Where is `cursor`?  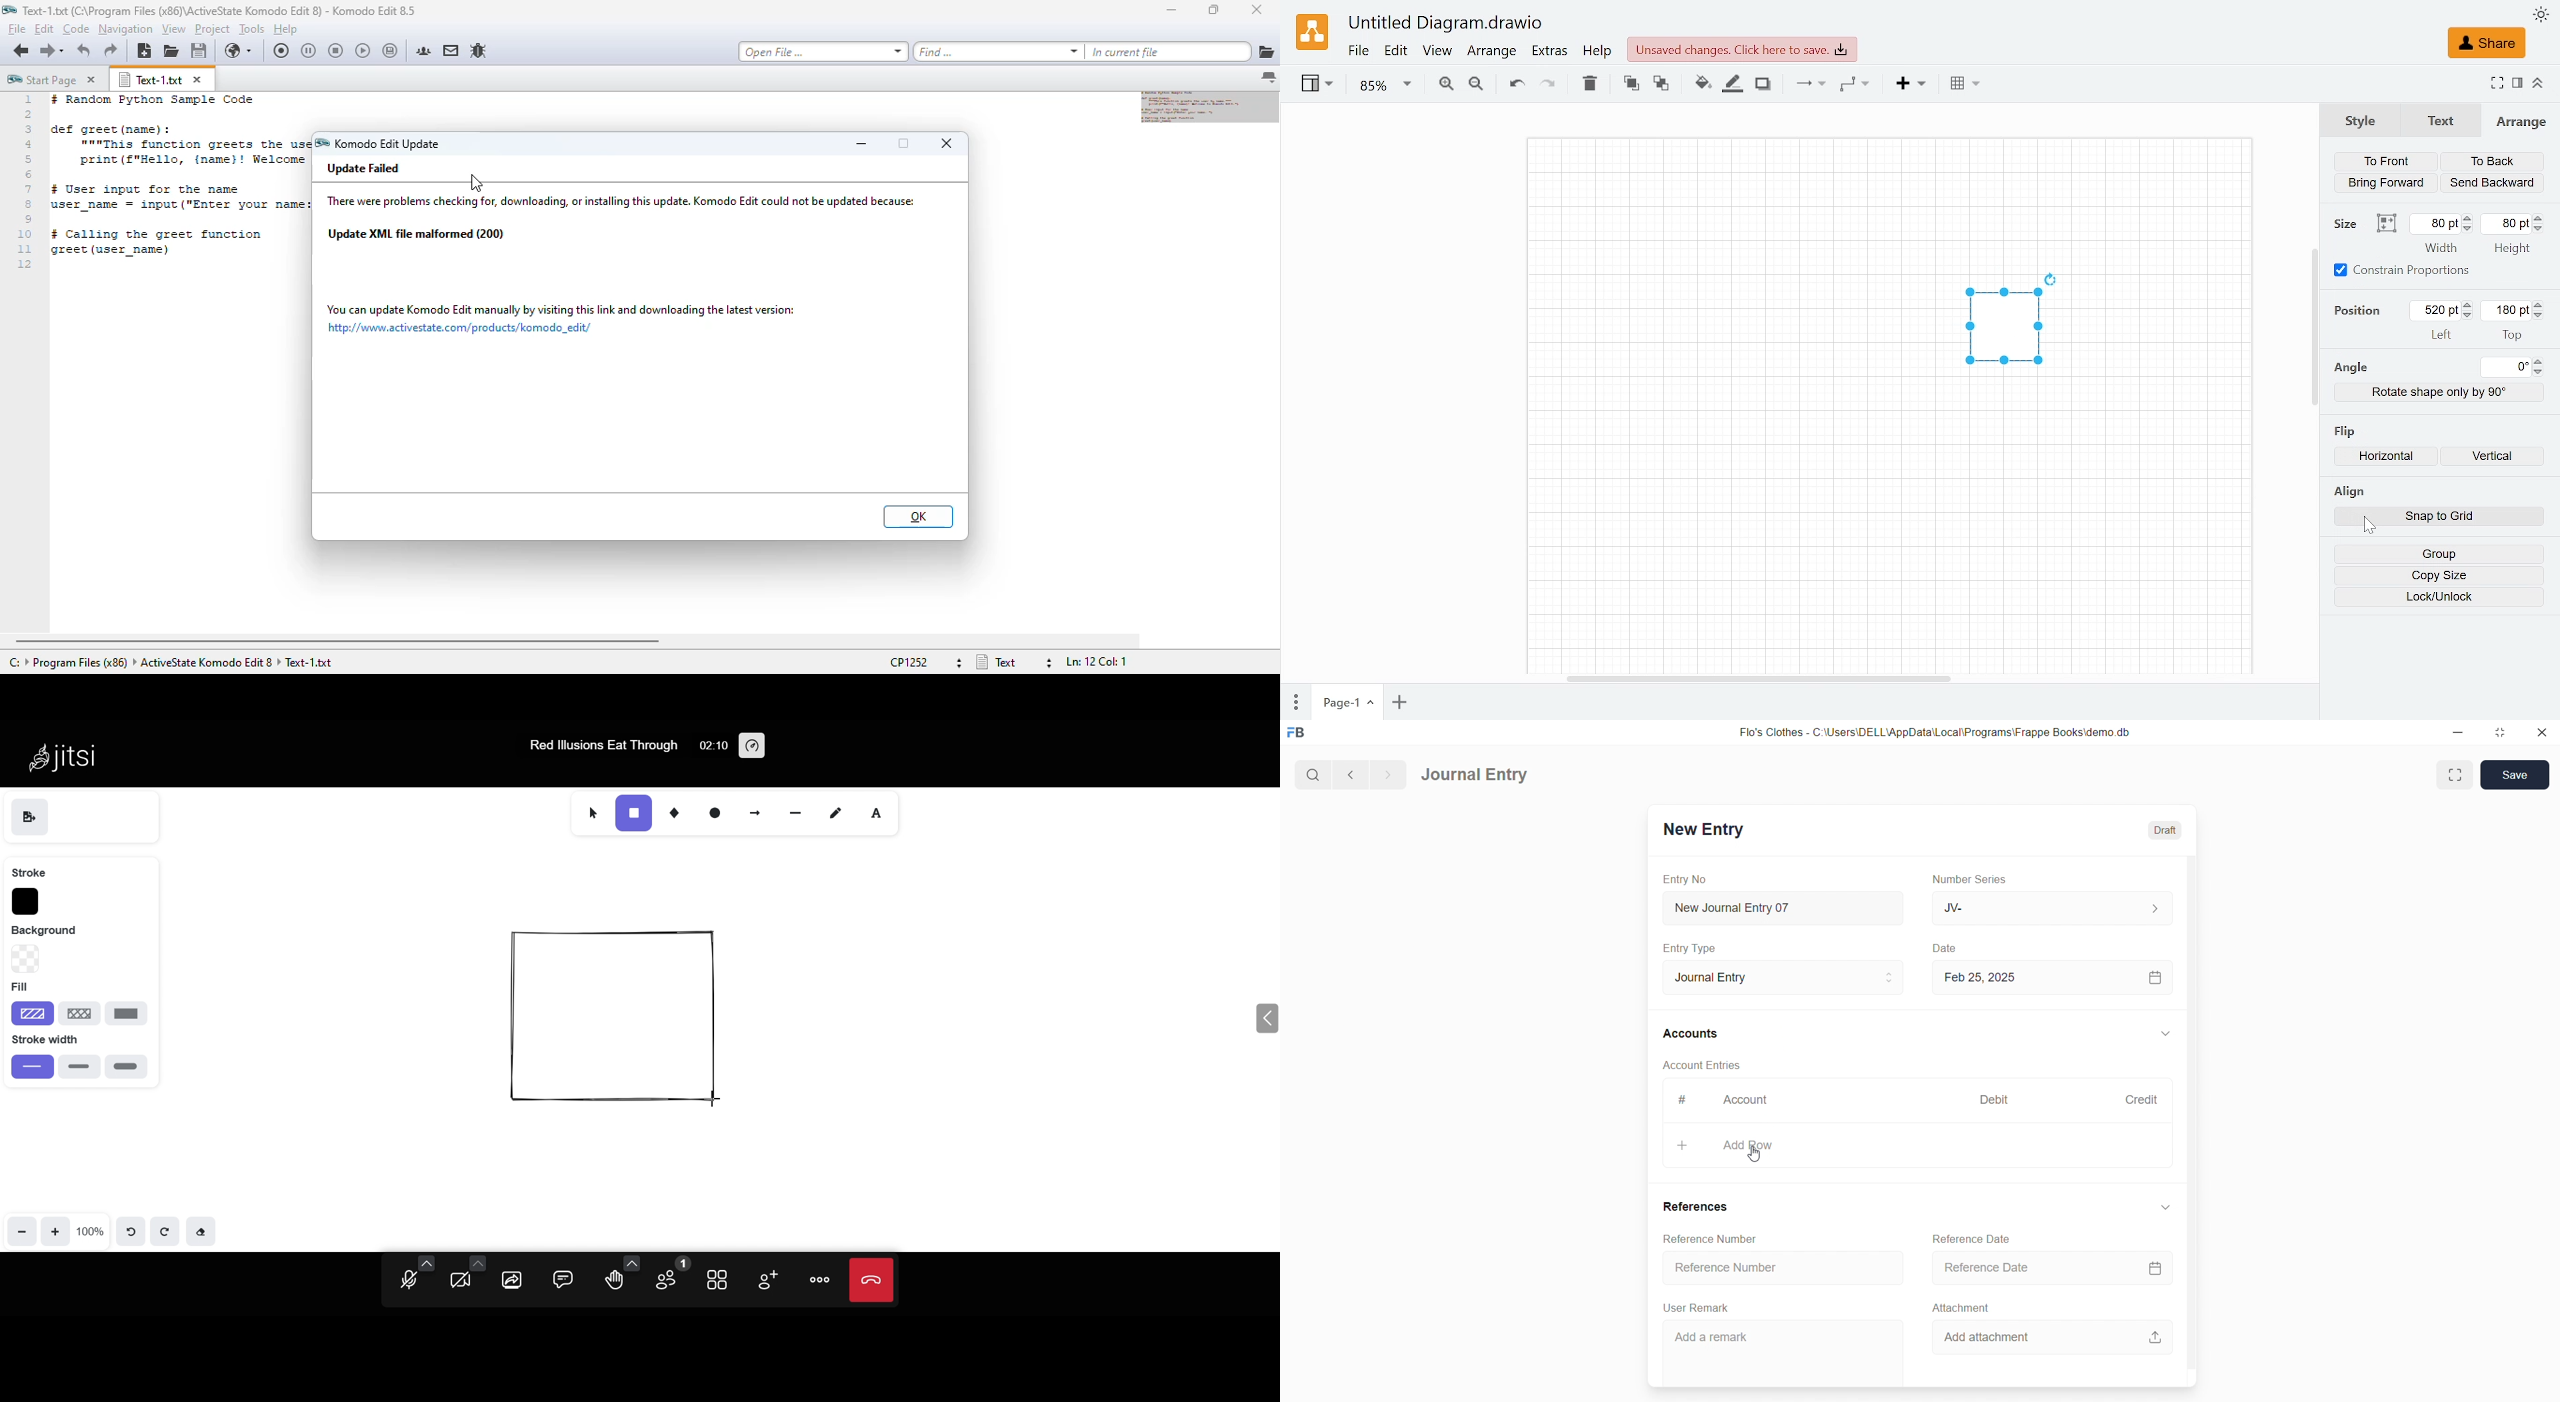 cursor is located at coordinates (724, 1097).